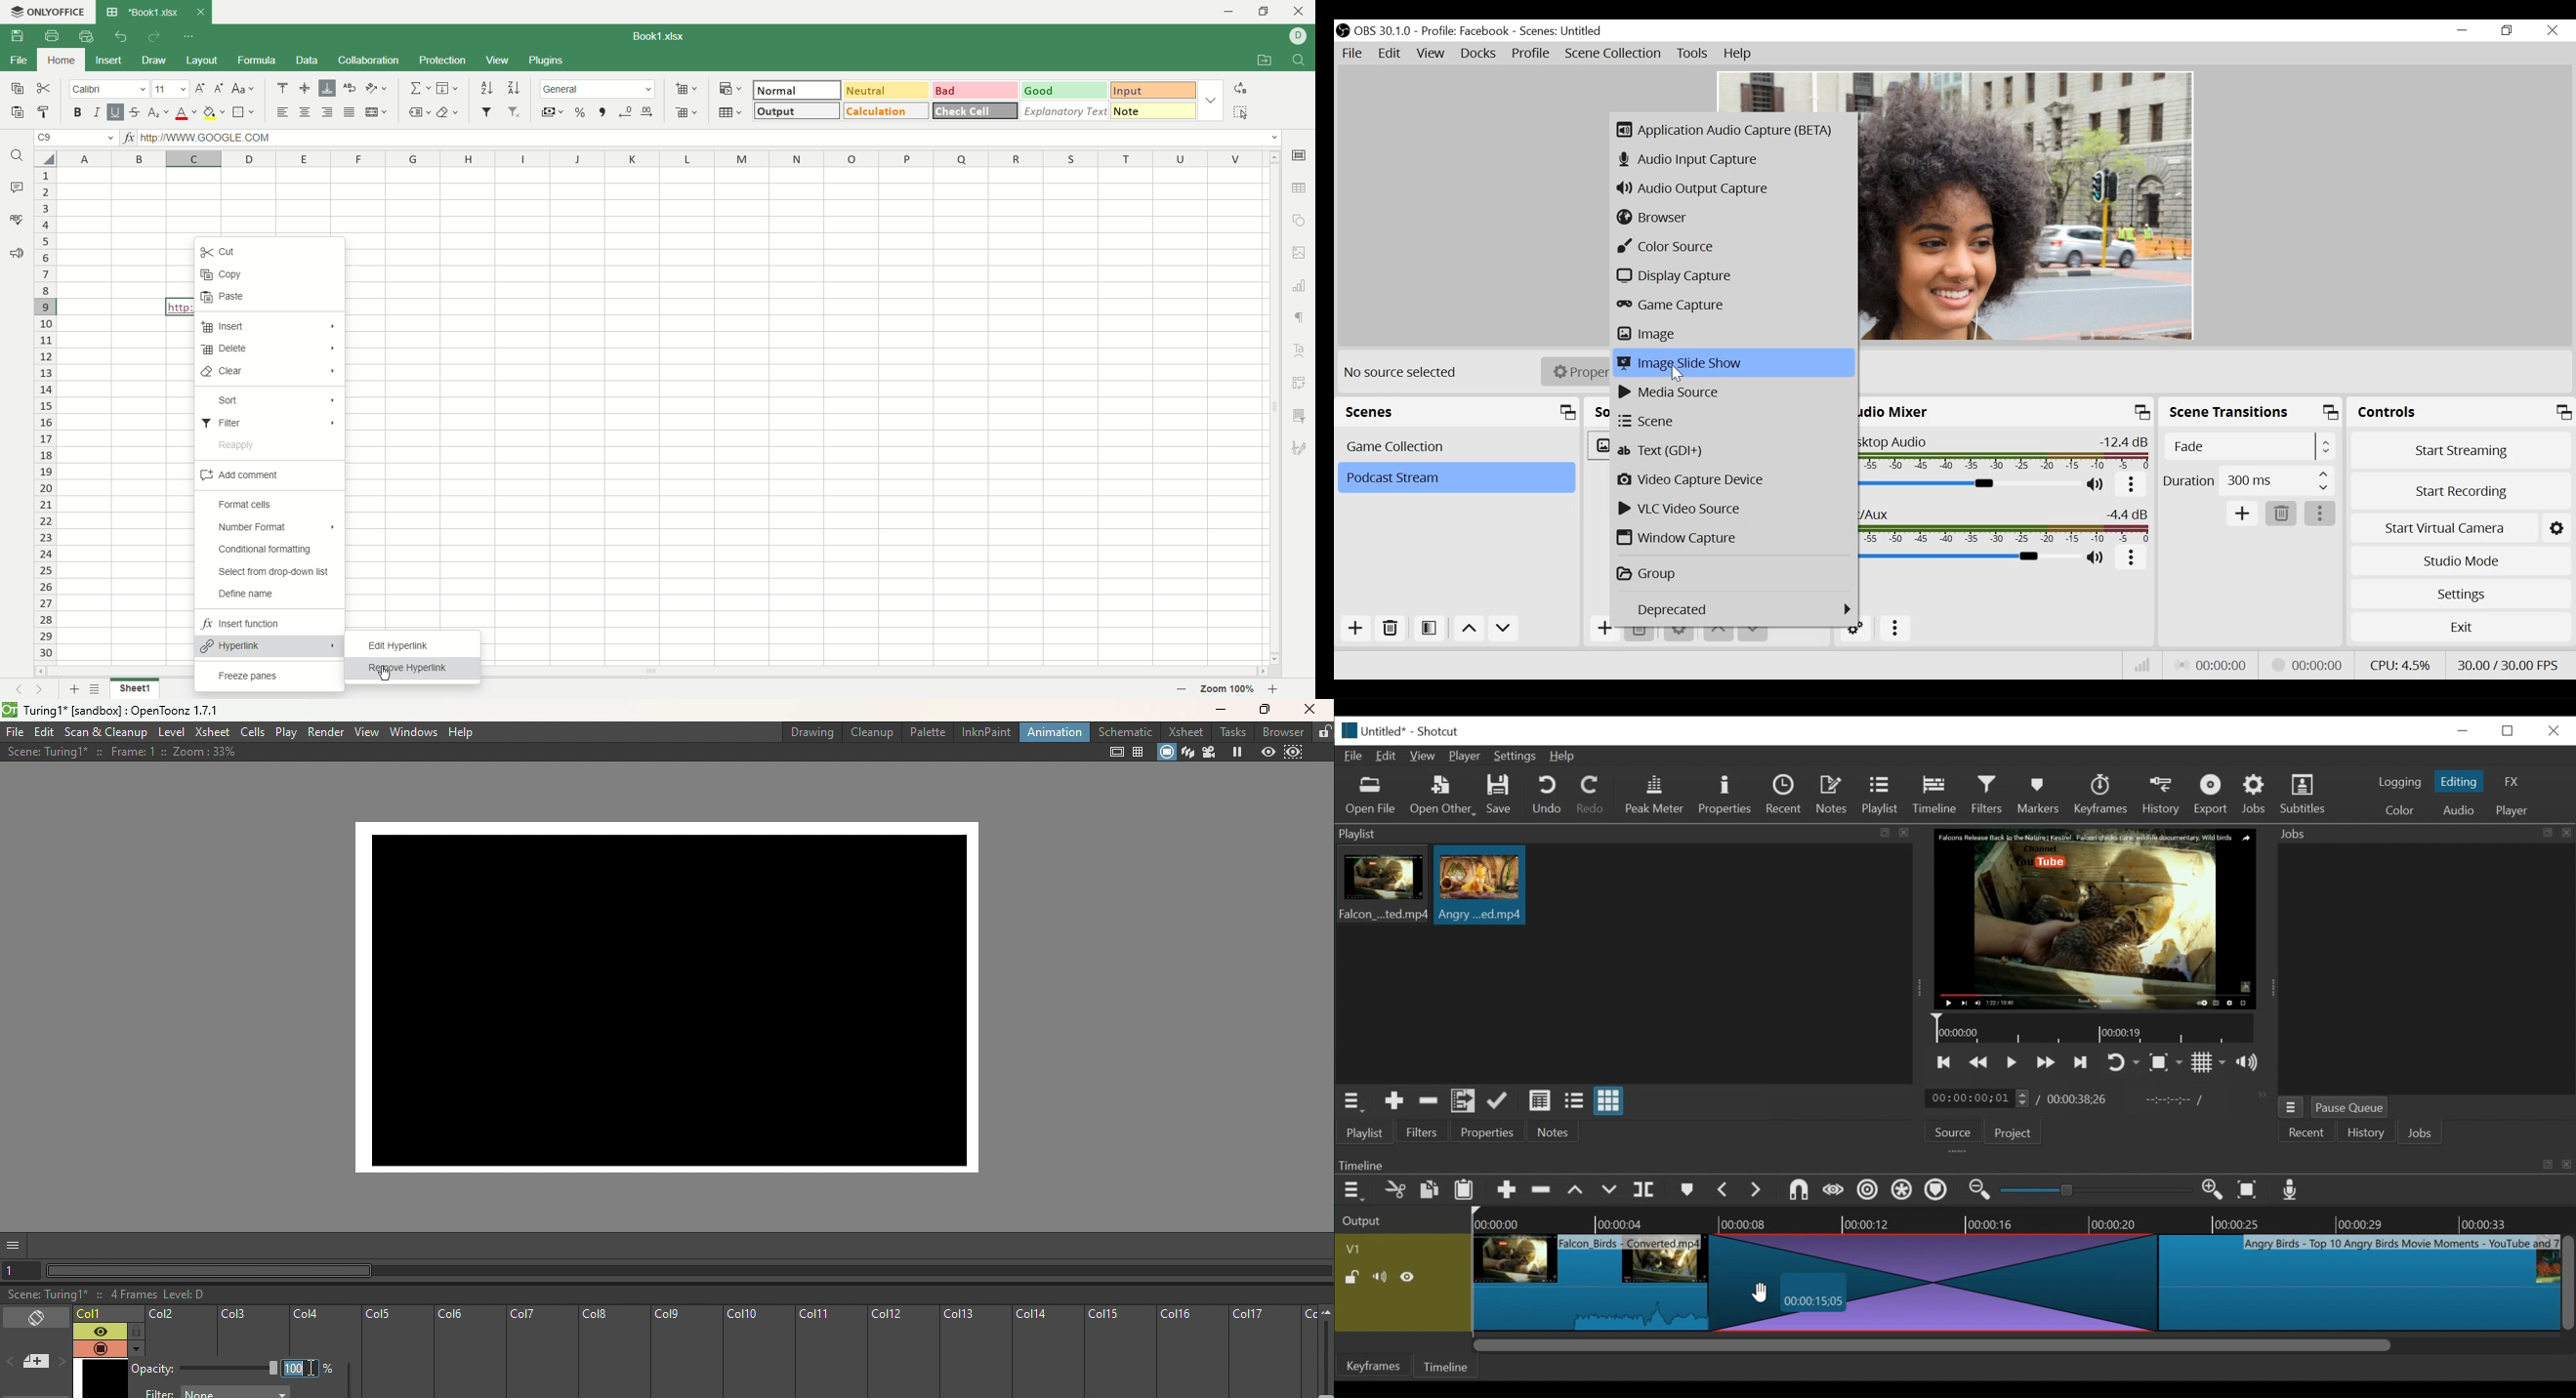 This screenshot has height=1400, width=2576. What do you see at coordinates (449, 114) in the screenshot?
I see `clear` at bounding box center [449, 114].